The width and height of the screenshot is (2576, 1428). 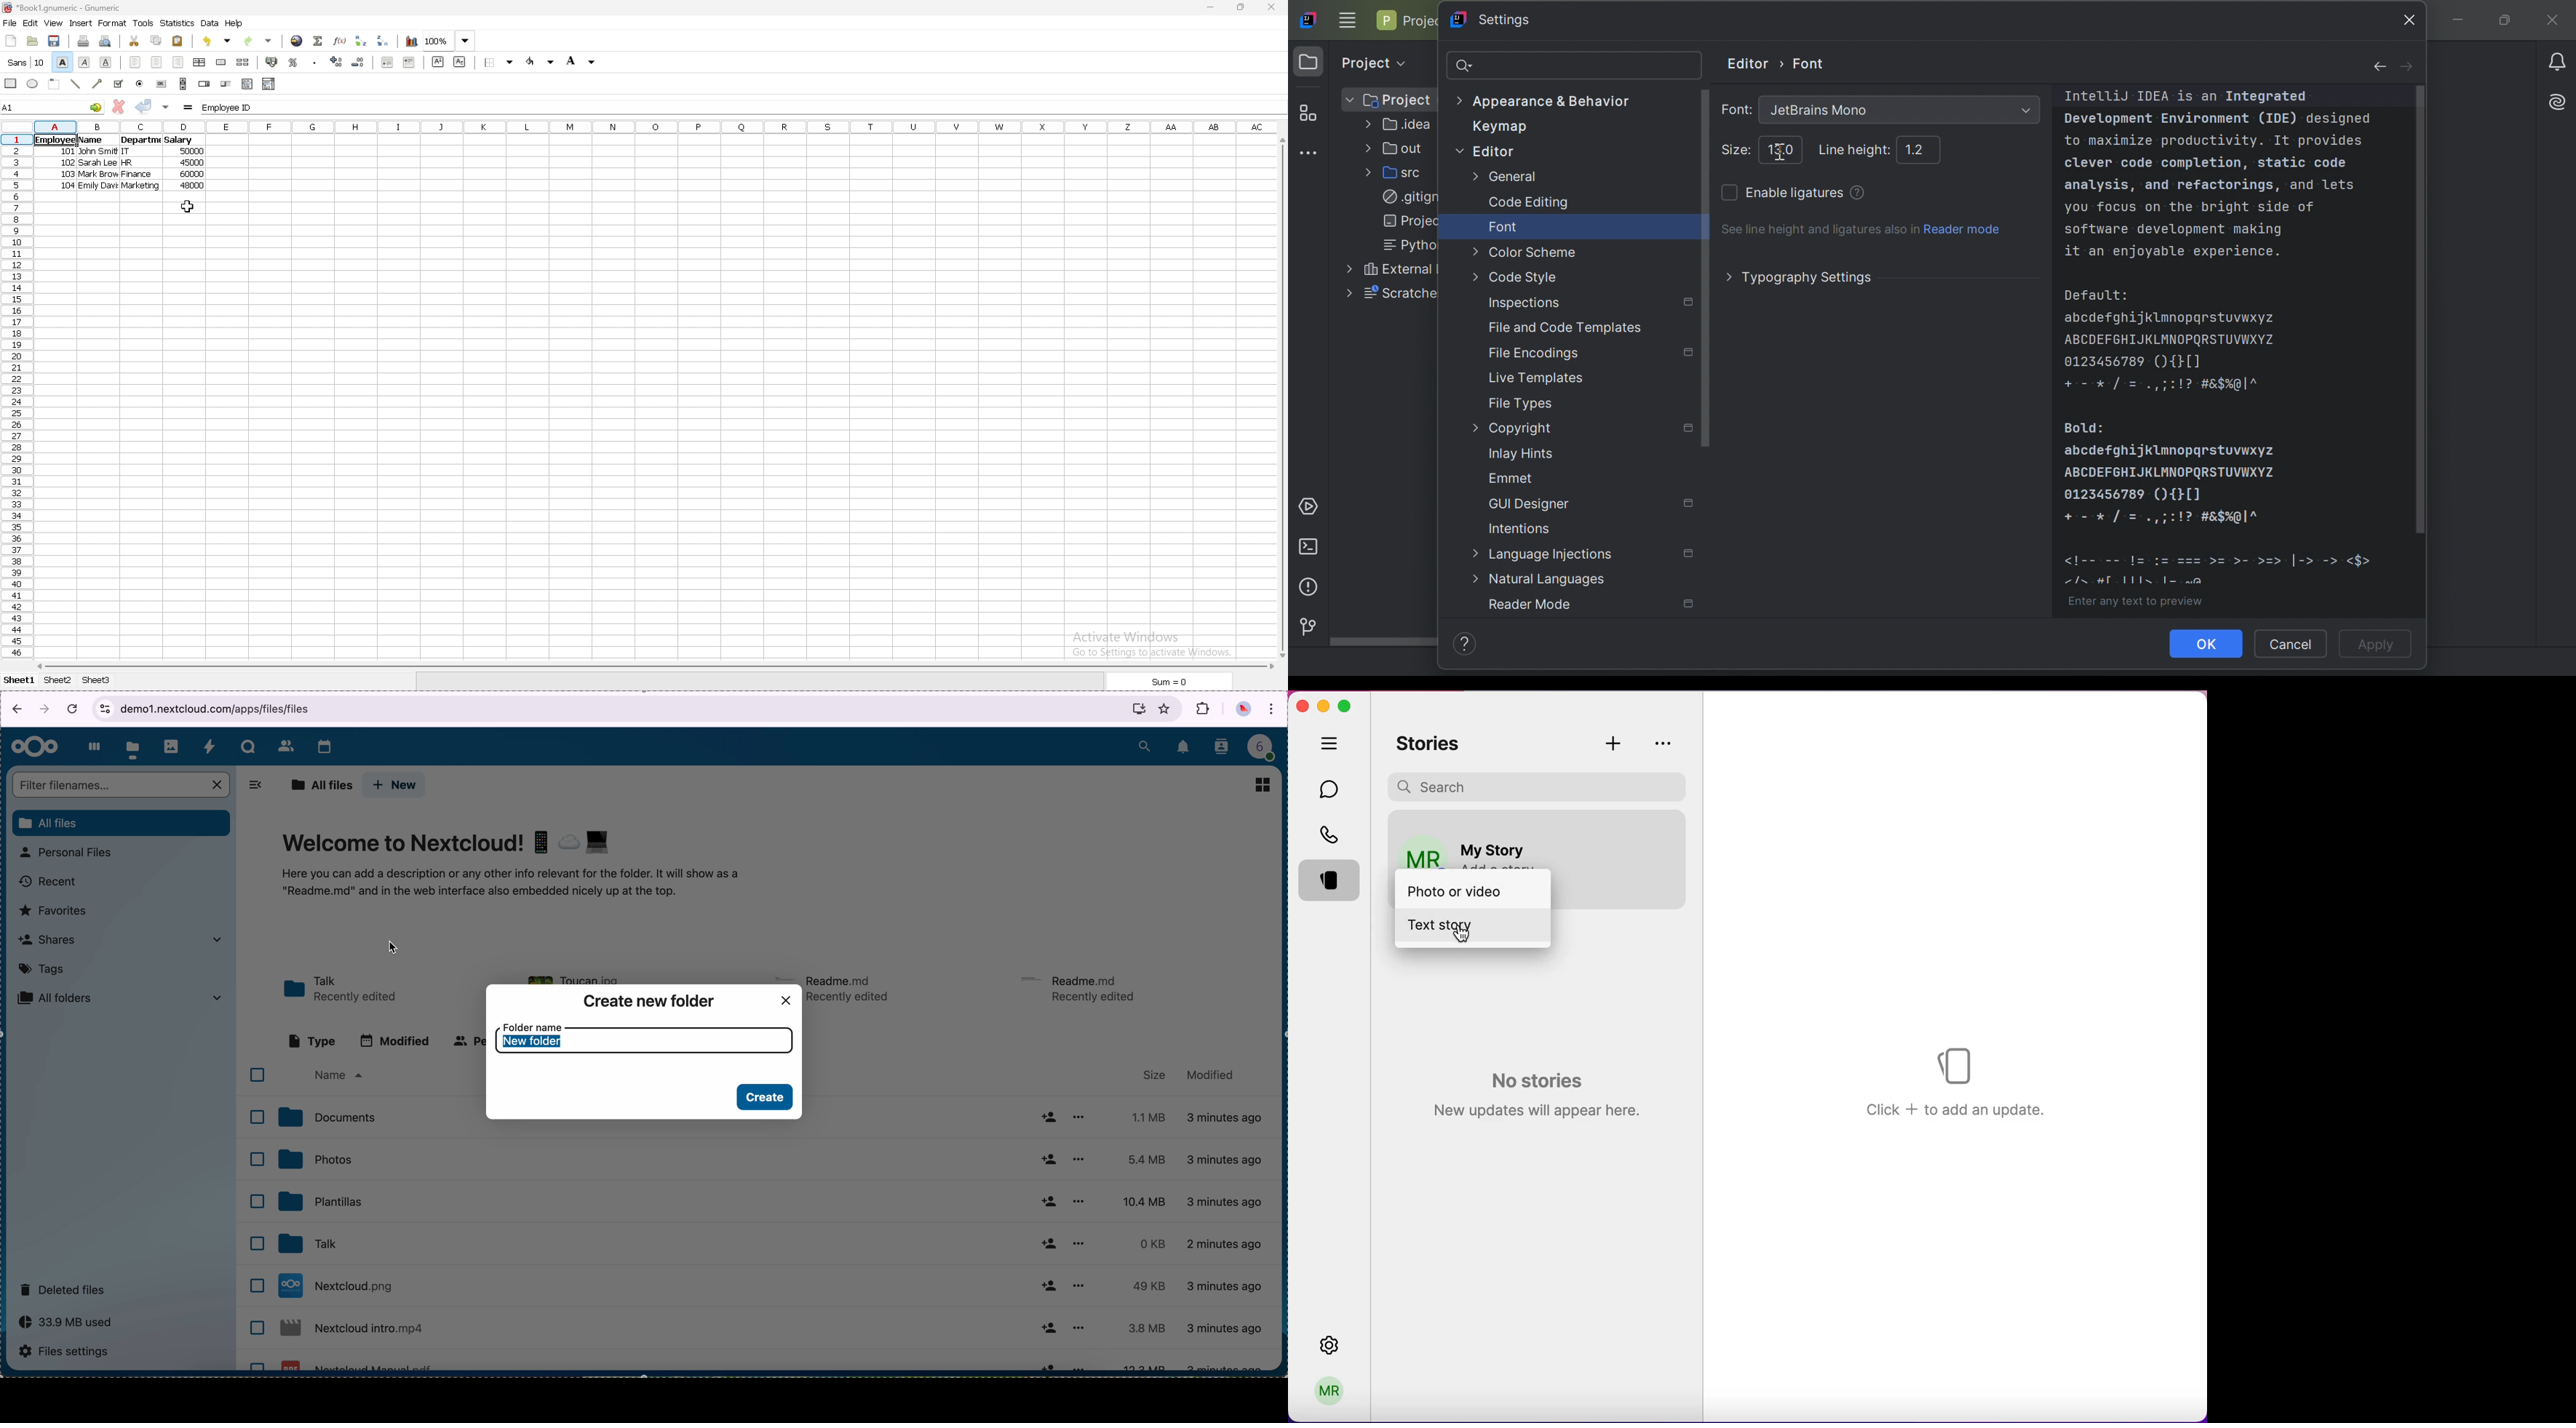 What do you see at coordinates (2161, 386) in the screenshot?
I see `+ - * / = . , ; : ! ? # & $ % @ | ^` at bounding box center [2161, 386].